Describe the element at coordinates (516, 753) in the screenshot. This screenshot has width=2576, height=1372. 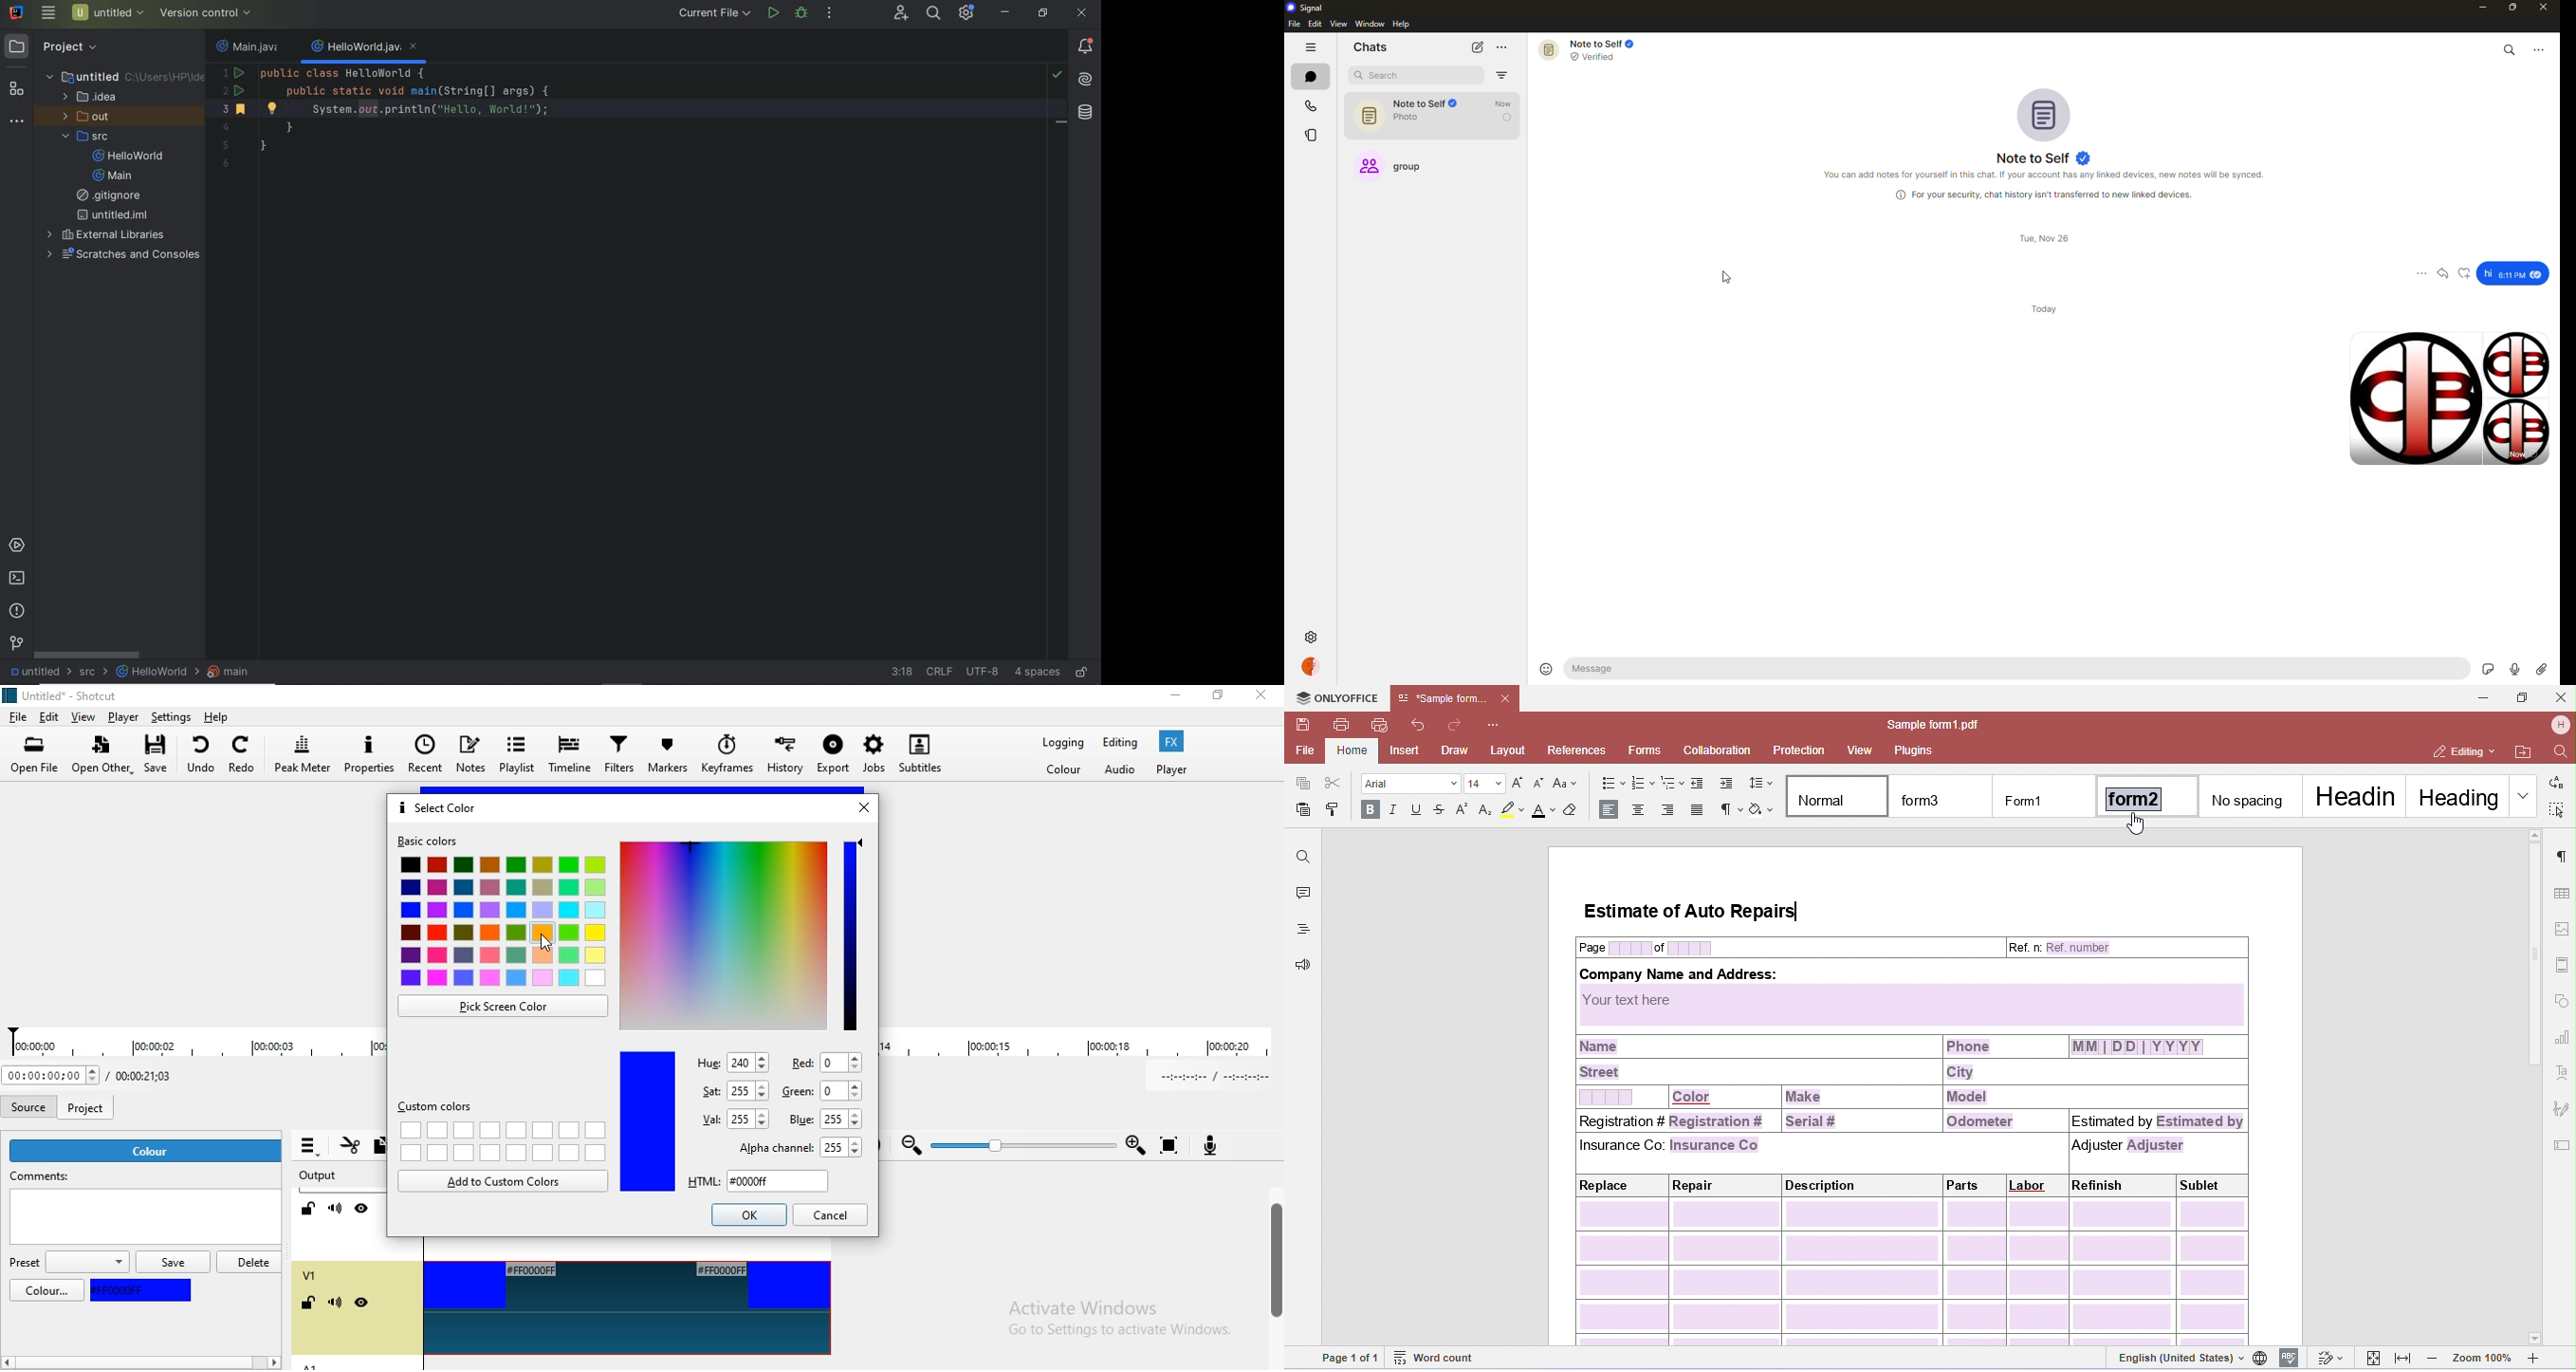
I see `Playlist` at that location.